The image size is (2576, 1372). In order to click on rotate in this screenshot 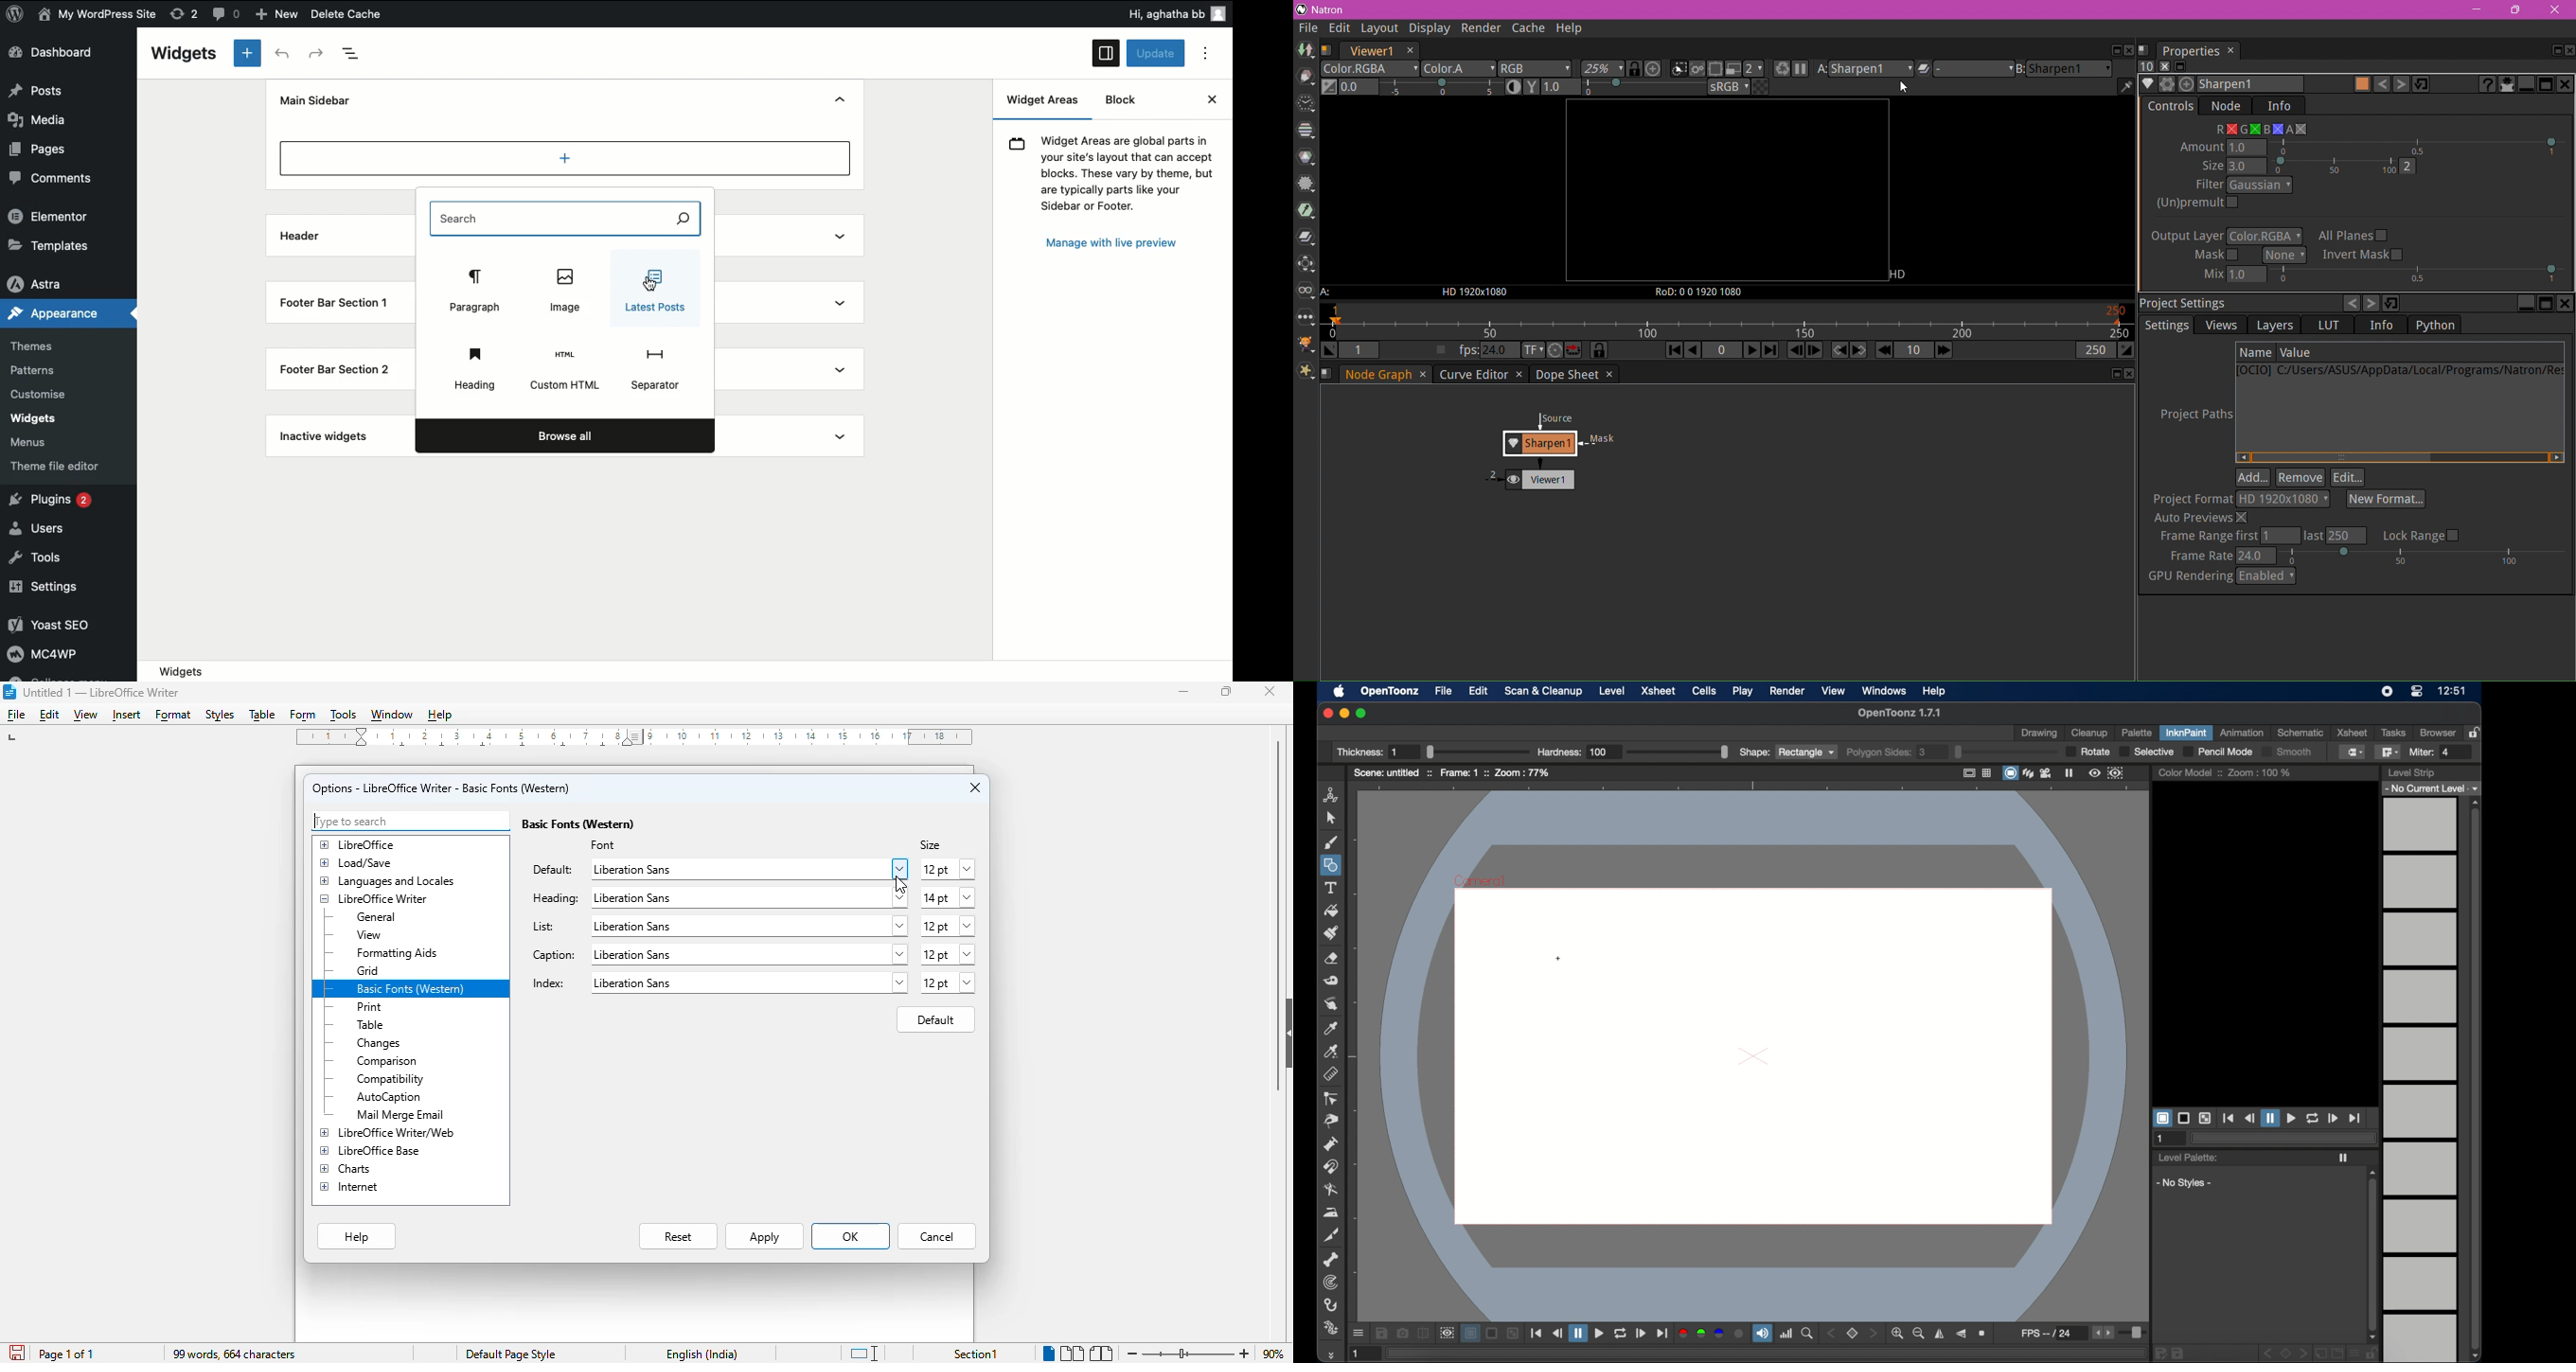, I will do `click(2088, 752)`.